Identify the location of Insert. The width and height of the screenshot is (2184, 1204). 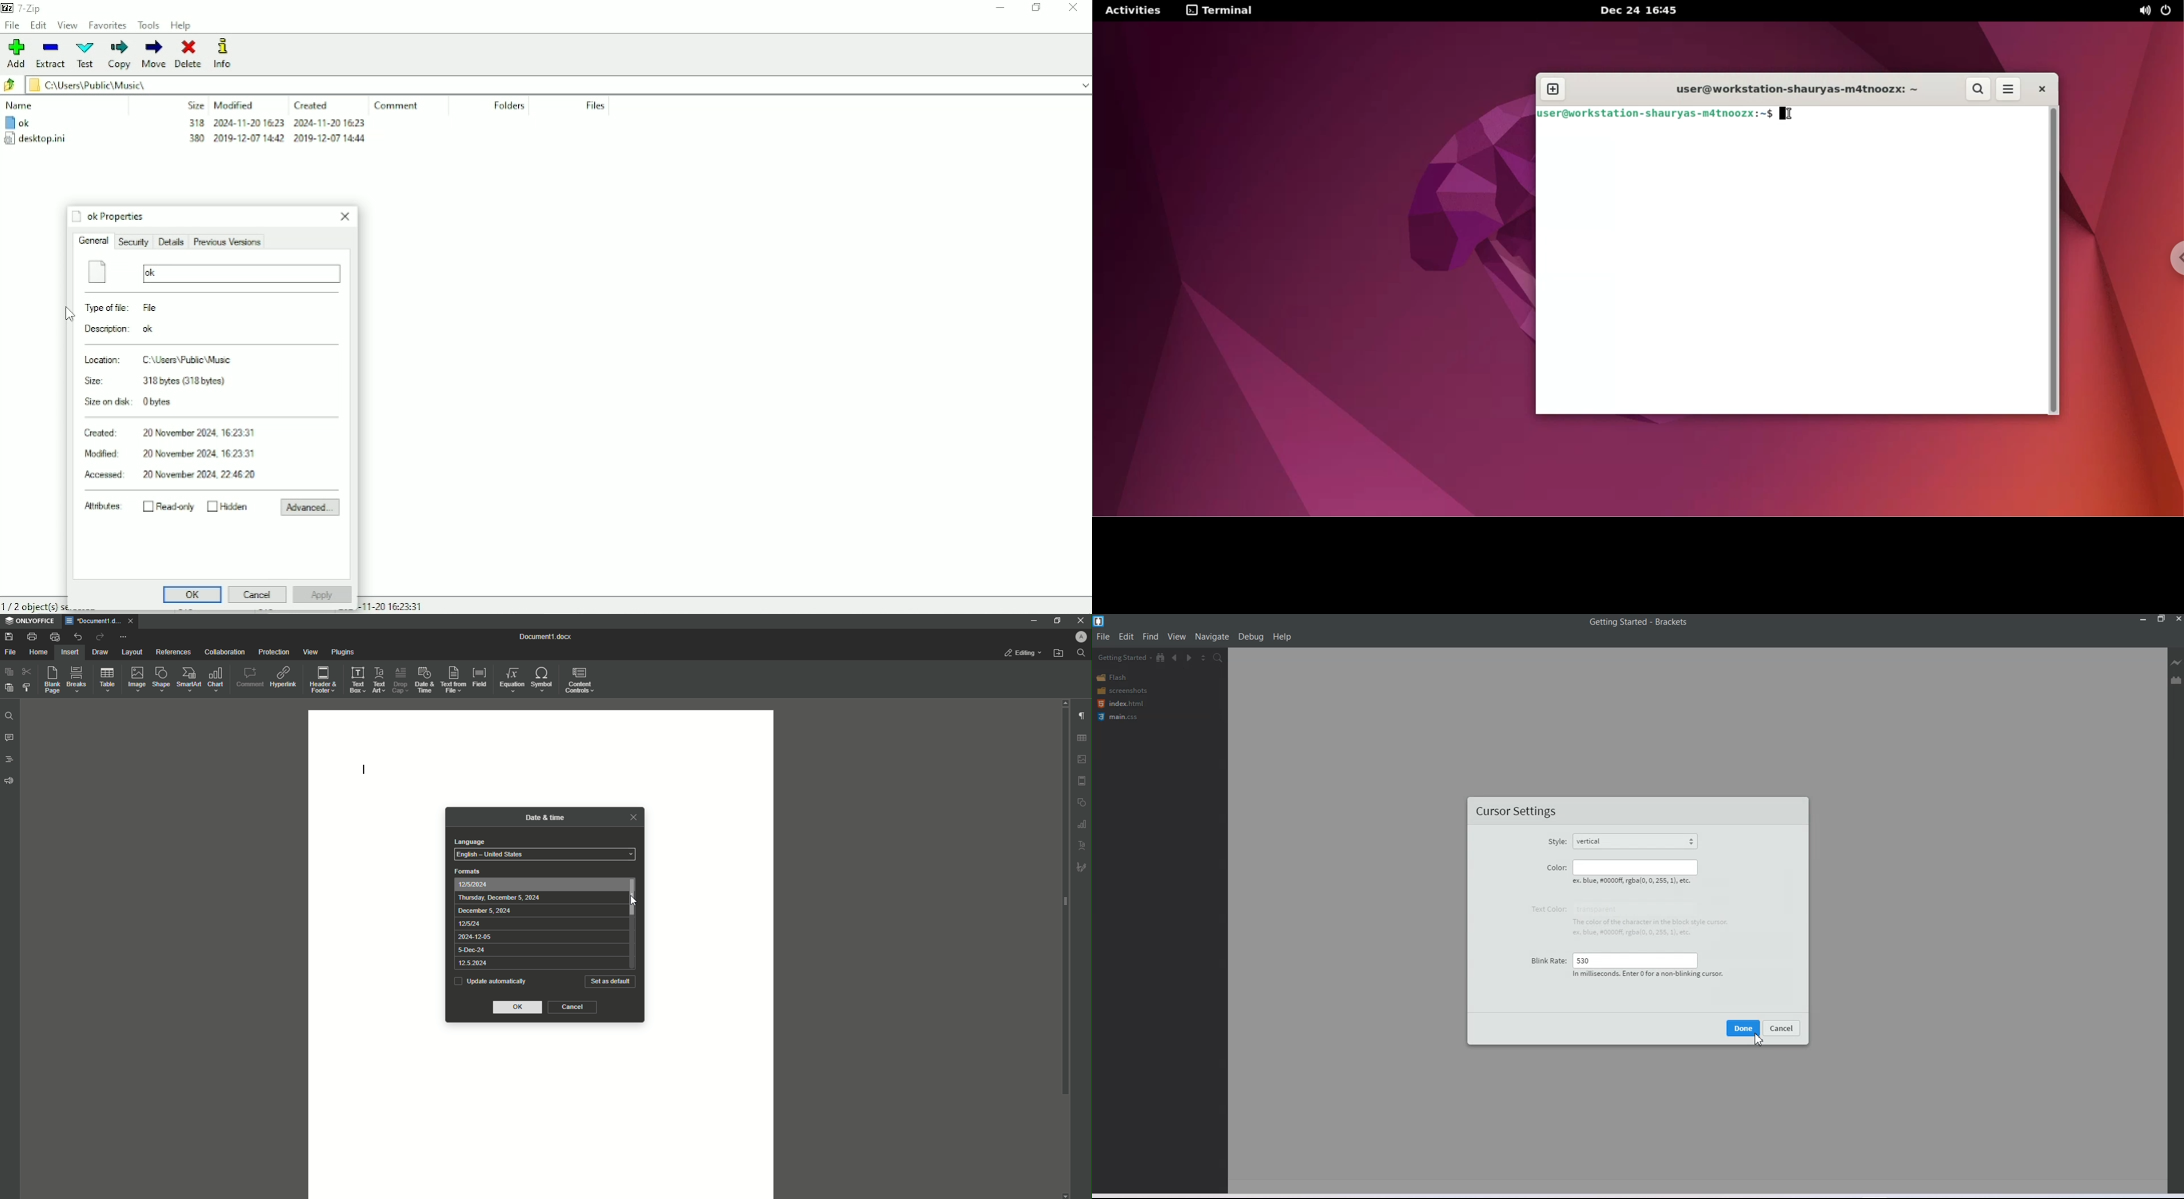
(70, 652).